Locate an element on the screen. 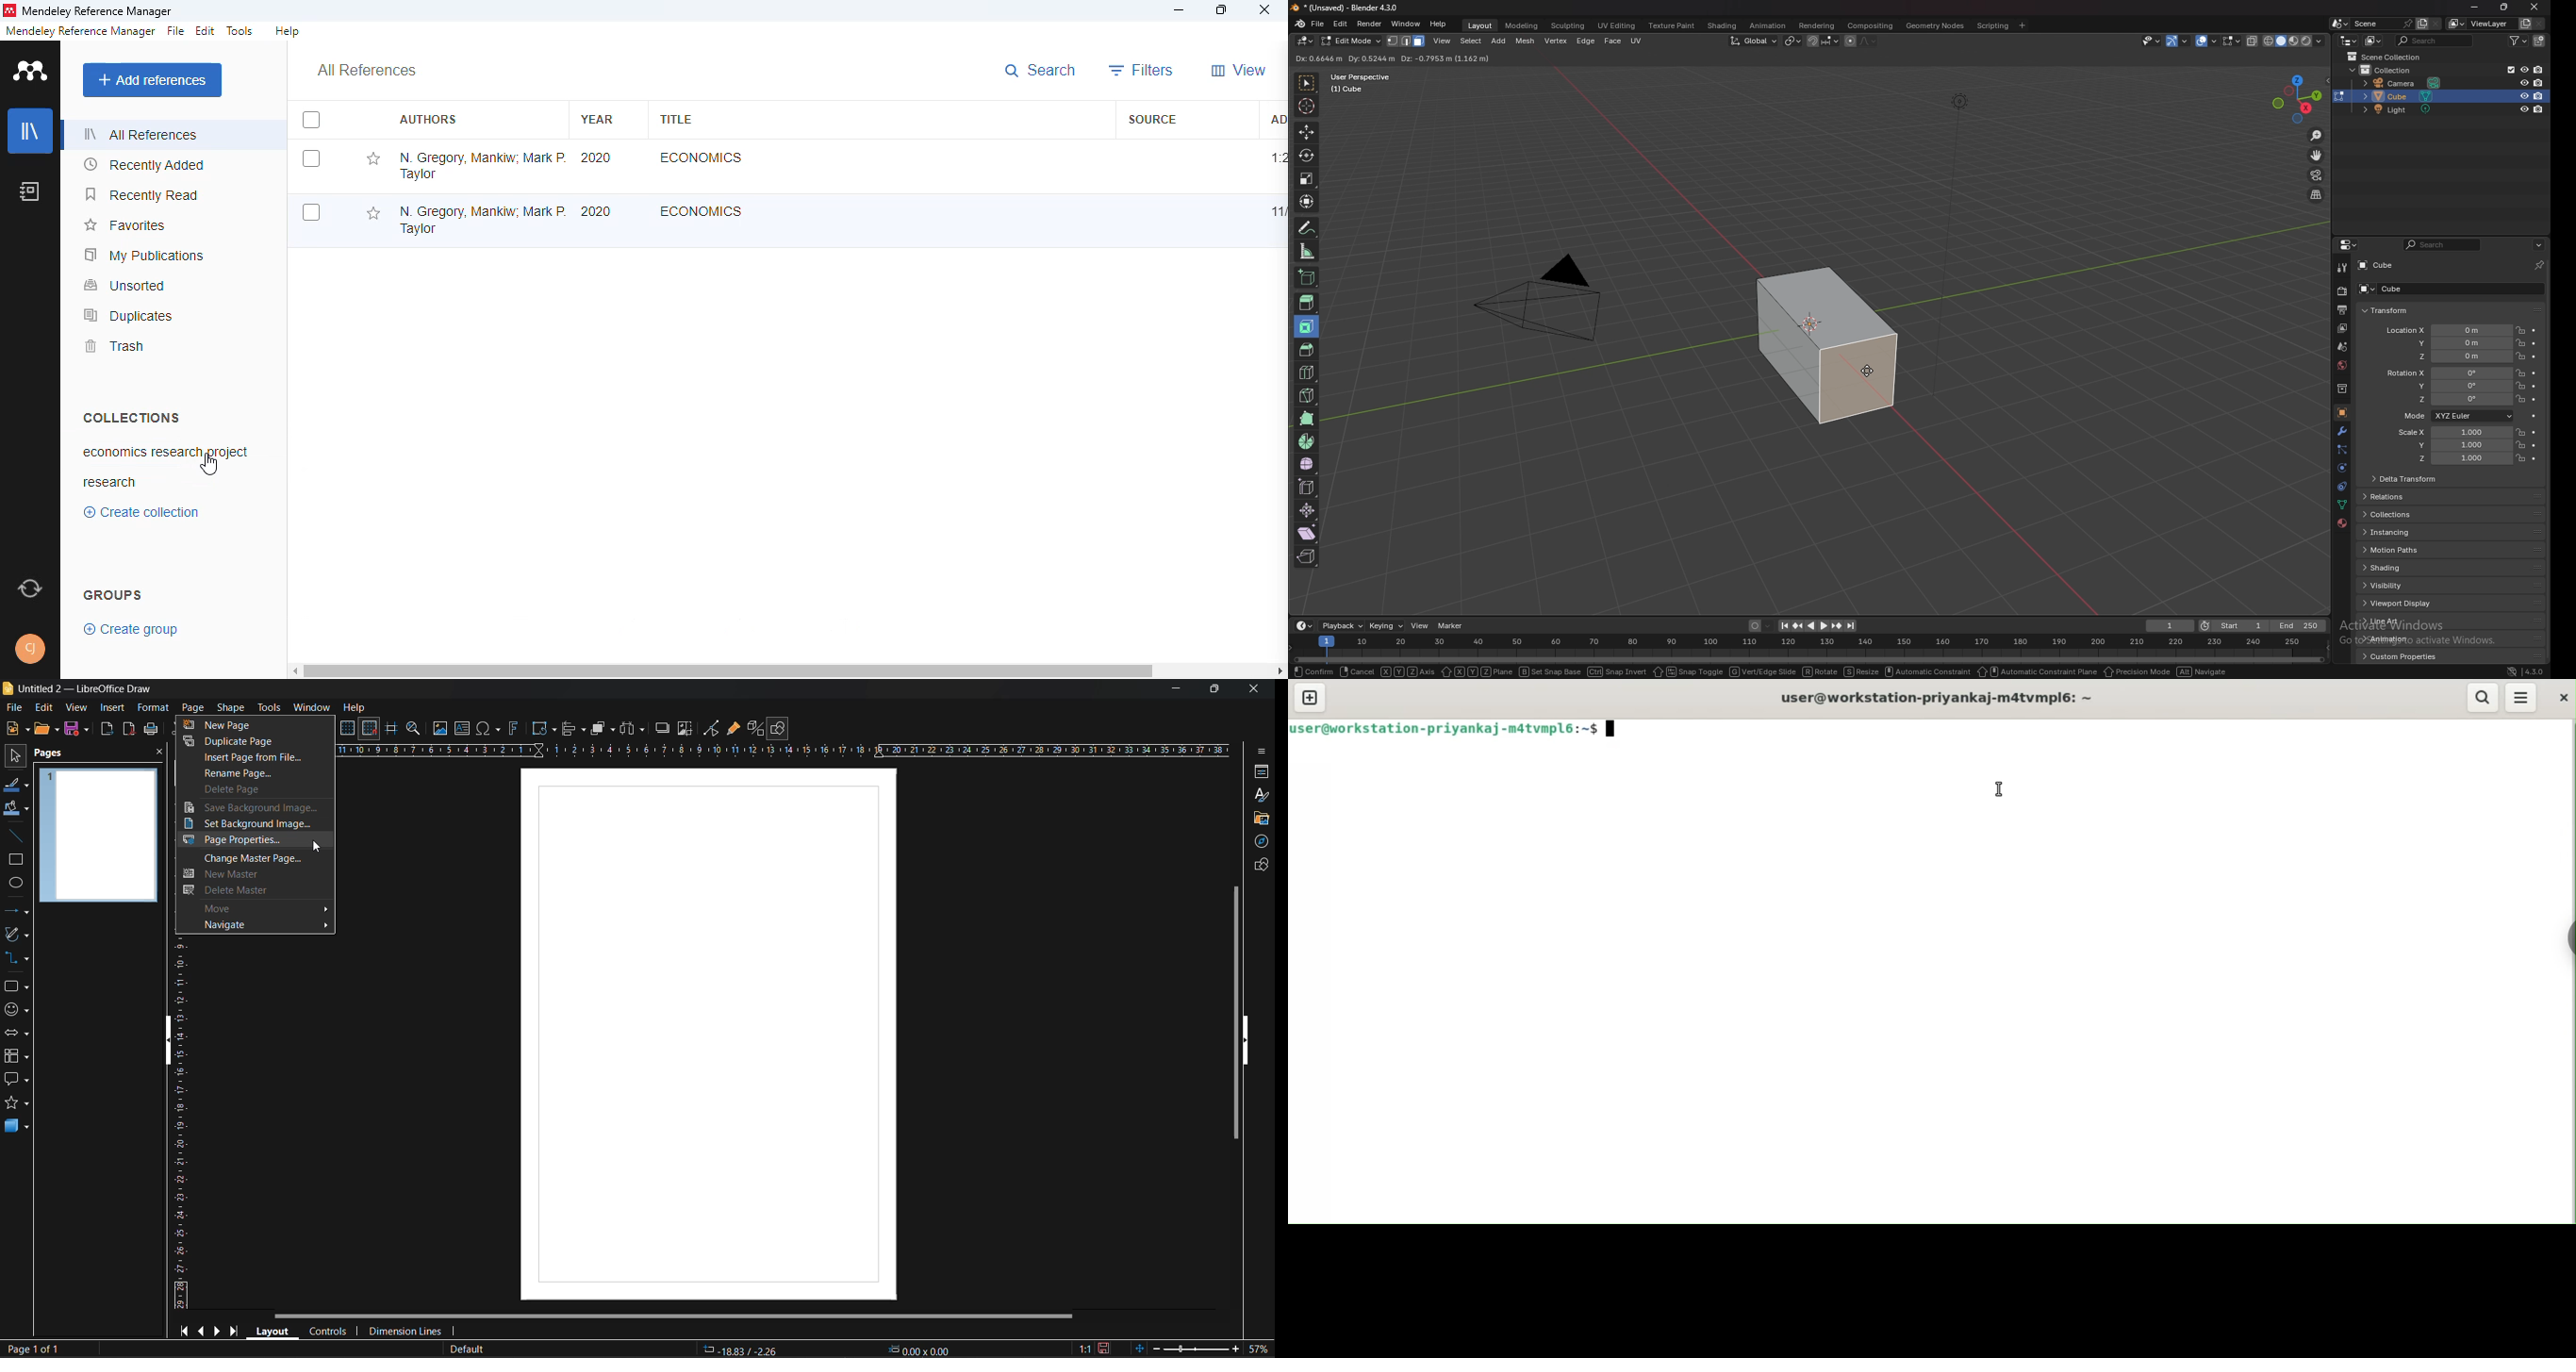 The height and width of the screenshot is (1372, 2576). fit page to current window is located at coordinates (1139, 1348).